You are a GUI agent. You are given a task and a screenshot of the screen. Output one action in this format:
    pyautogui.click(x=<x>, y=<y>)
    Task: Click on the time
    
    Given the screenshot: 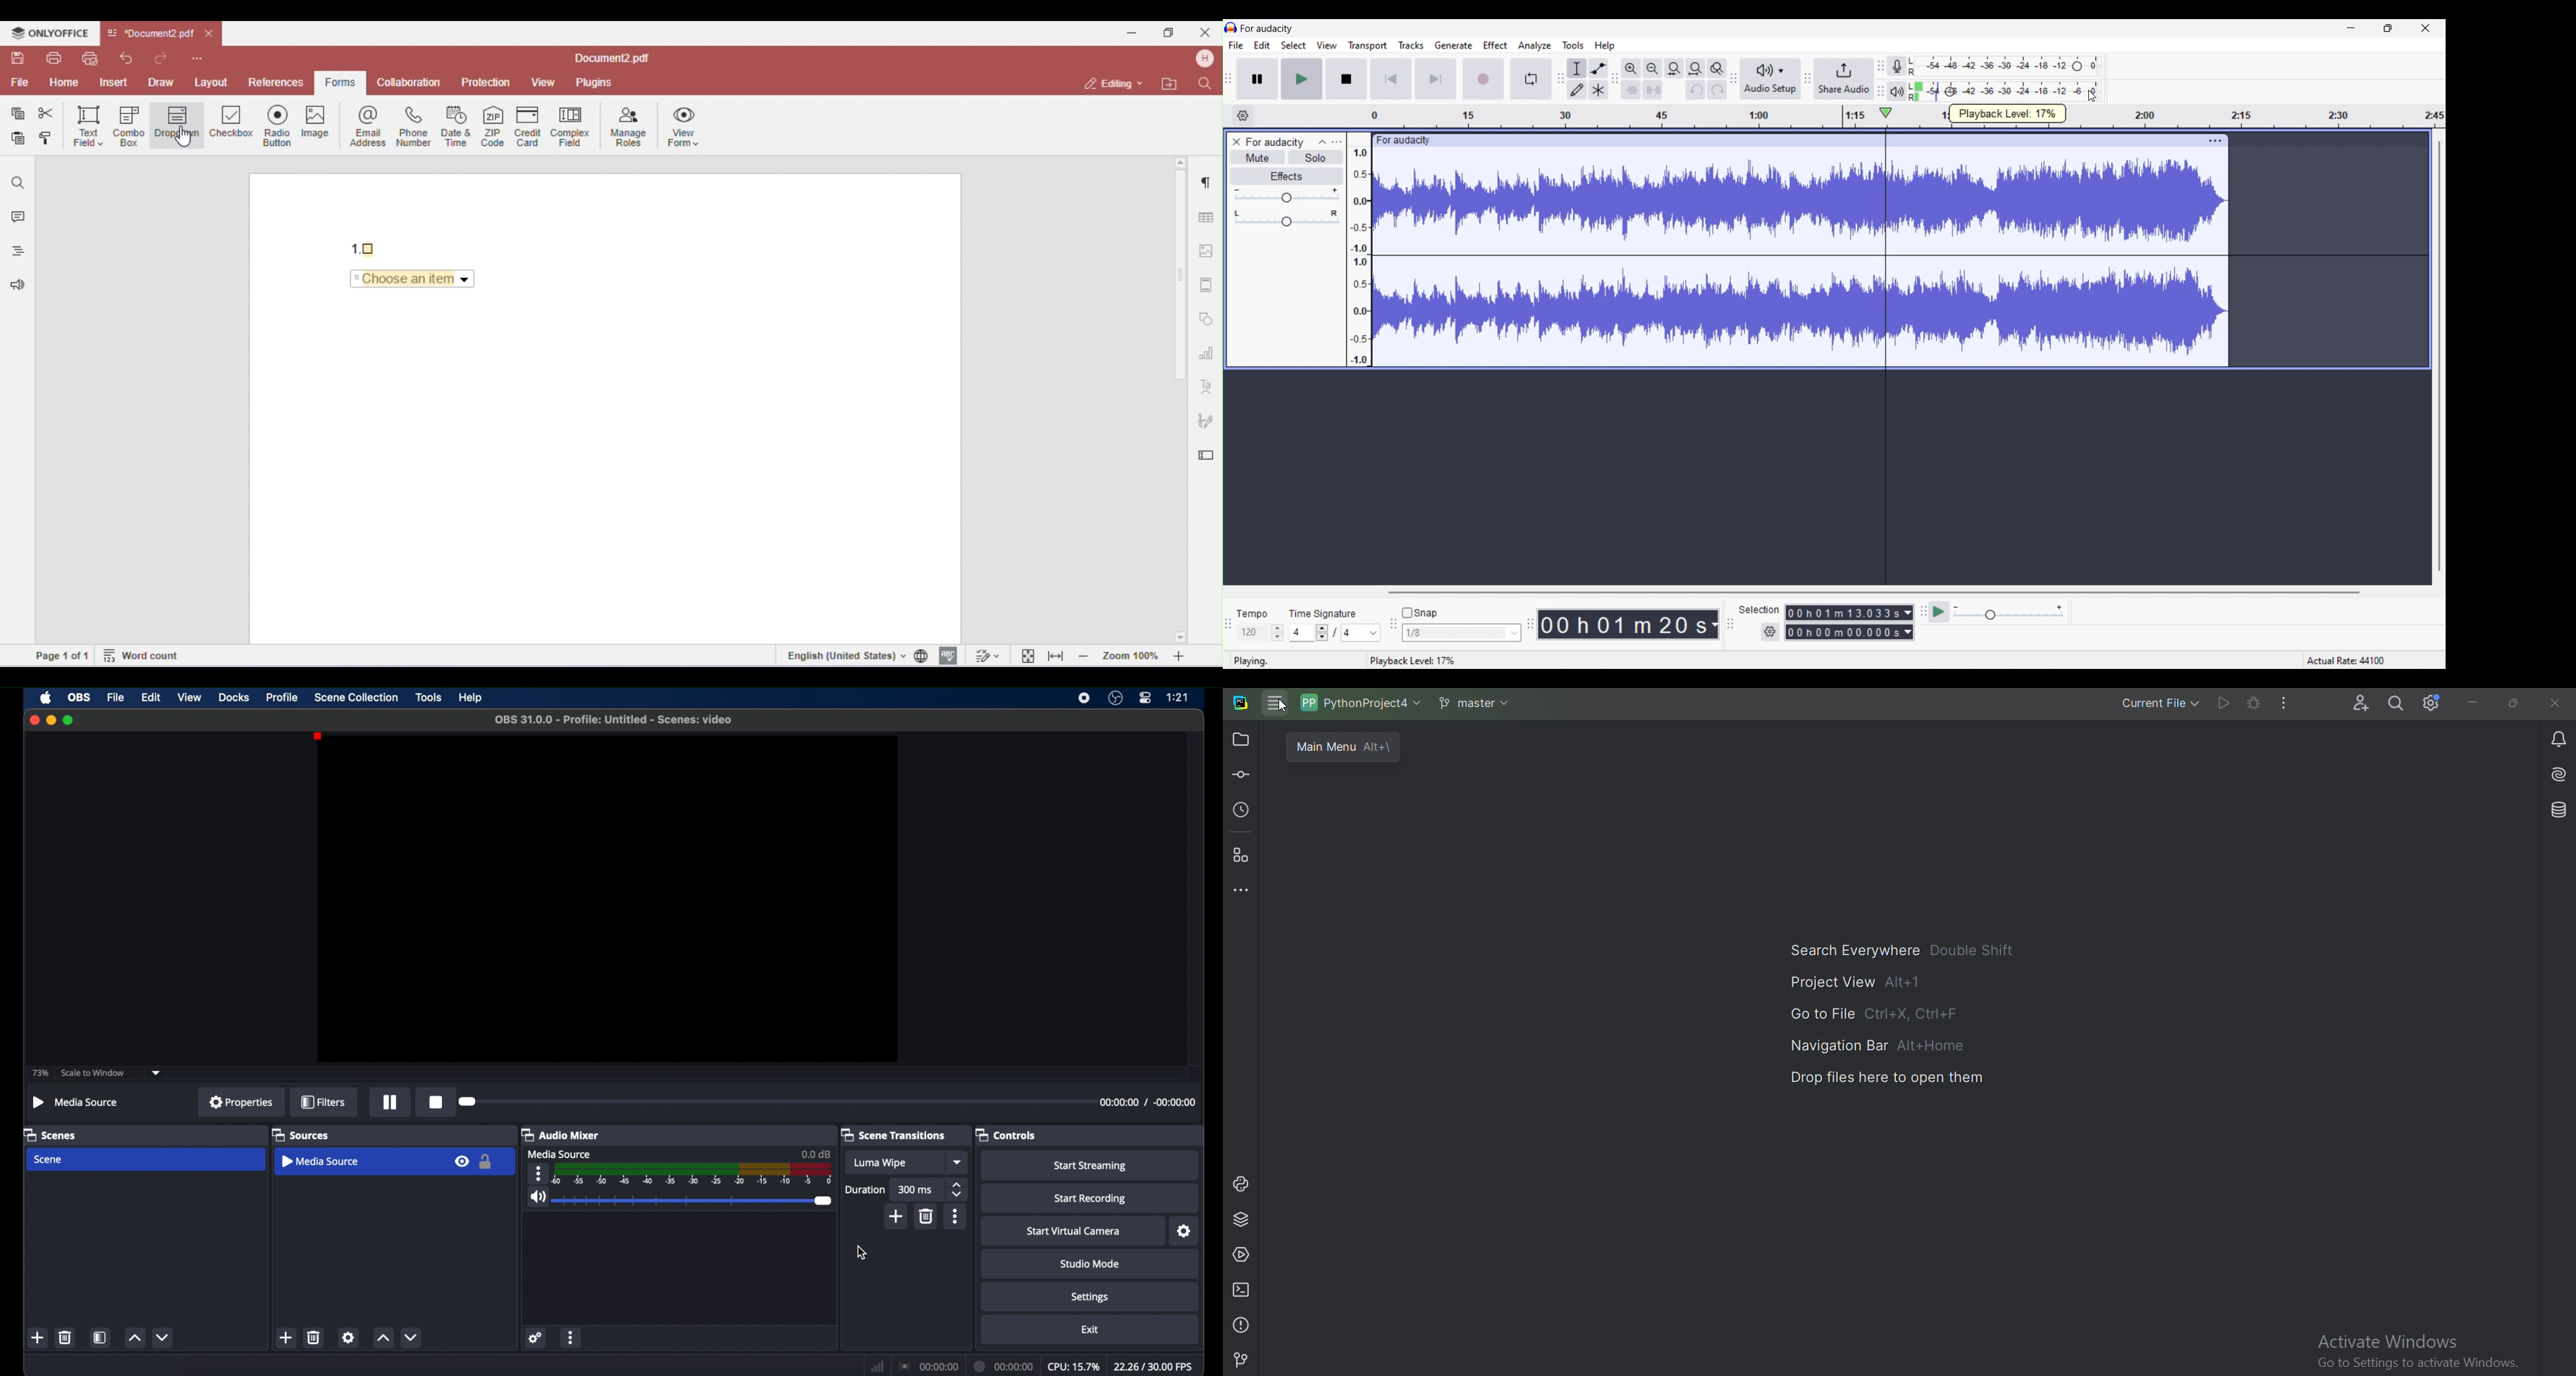 What is the action you would take?
    pyautogui.click(x=1177, y=698)
    